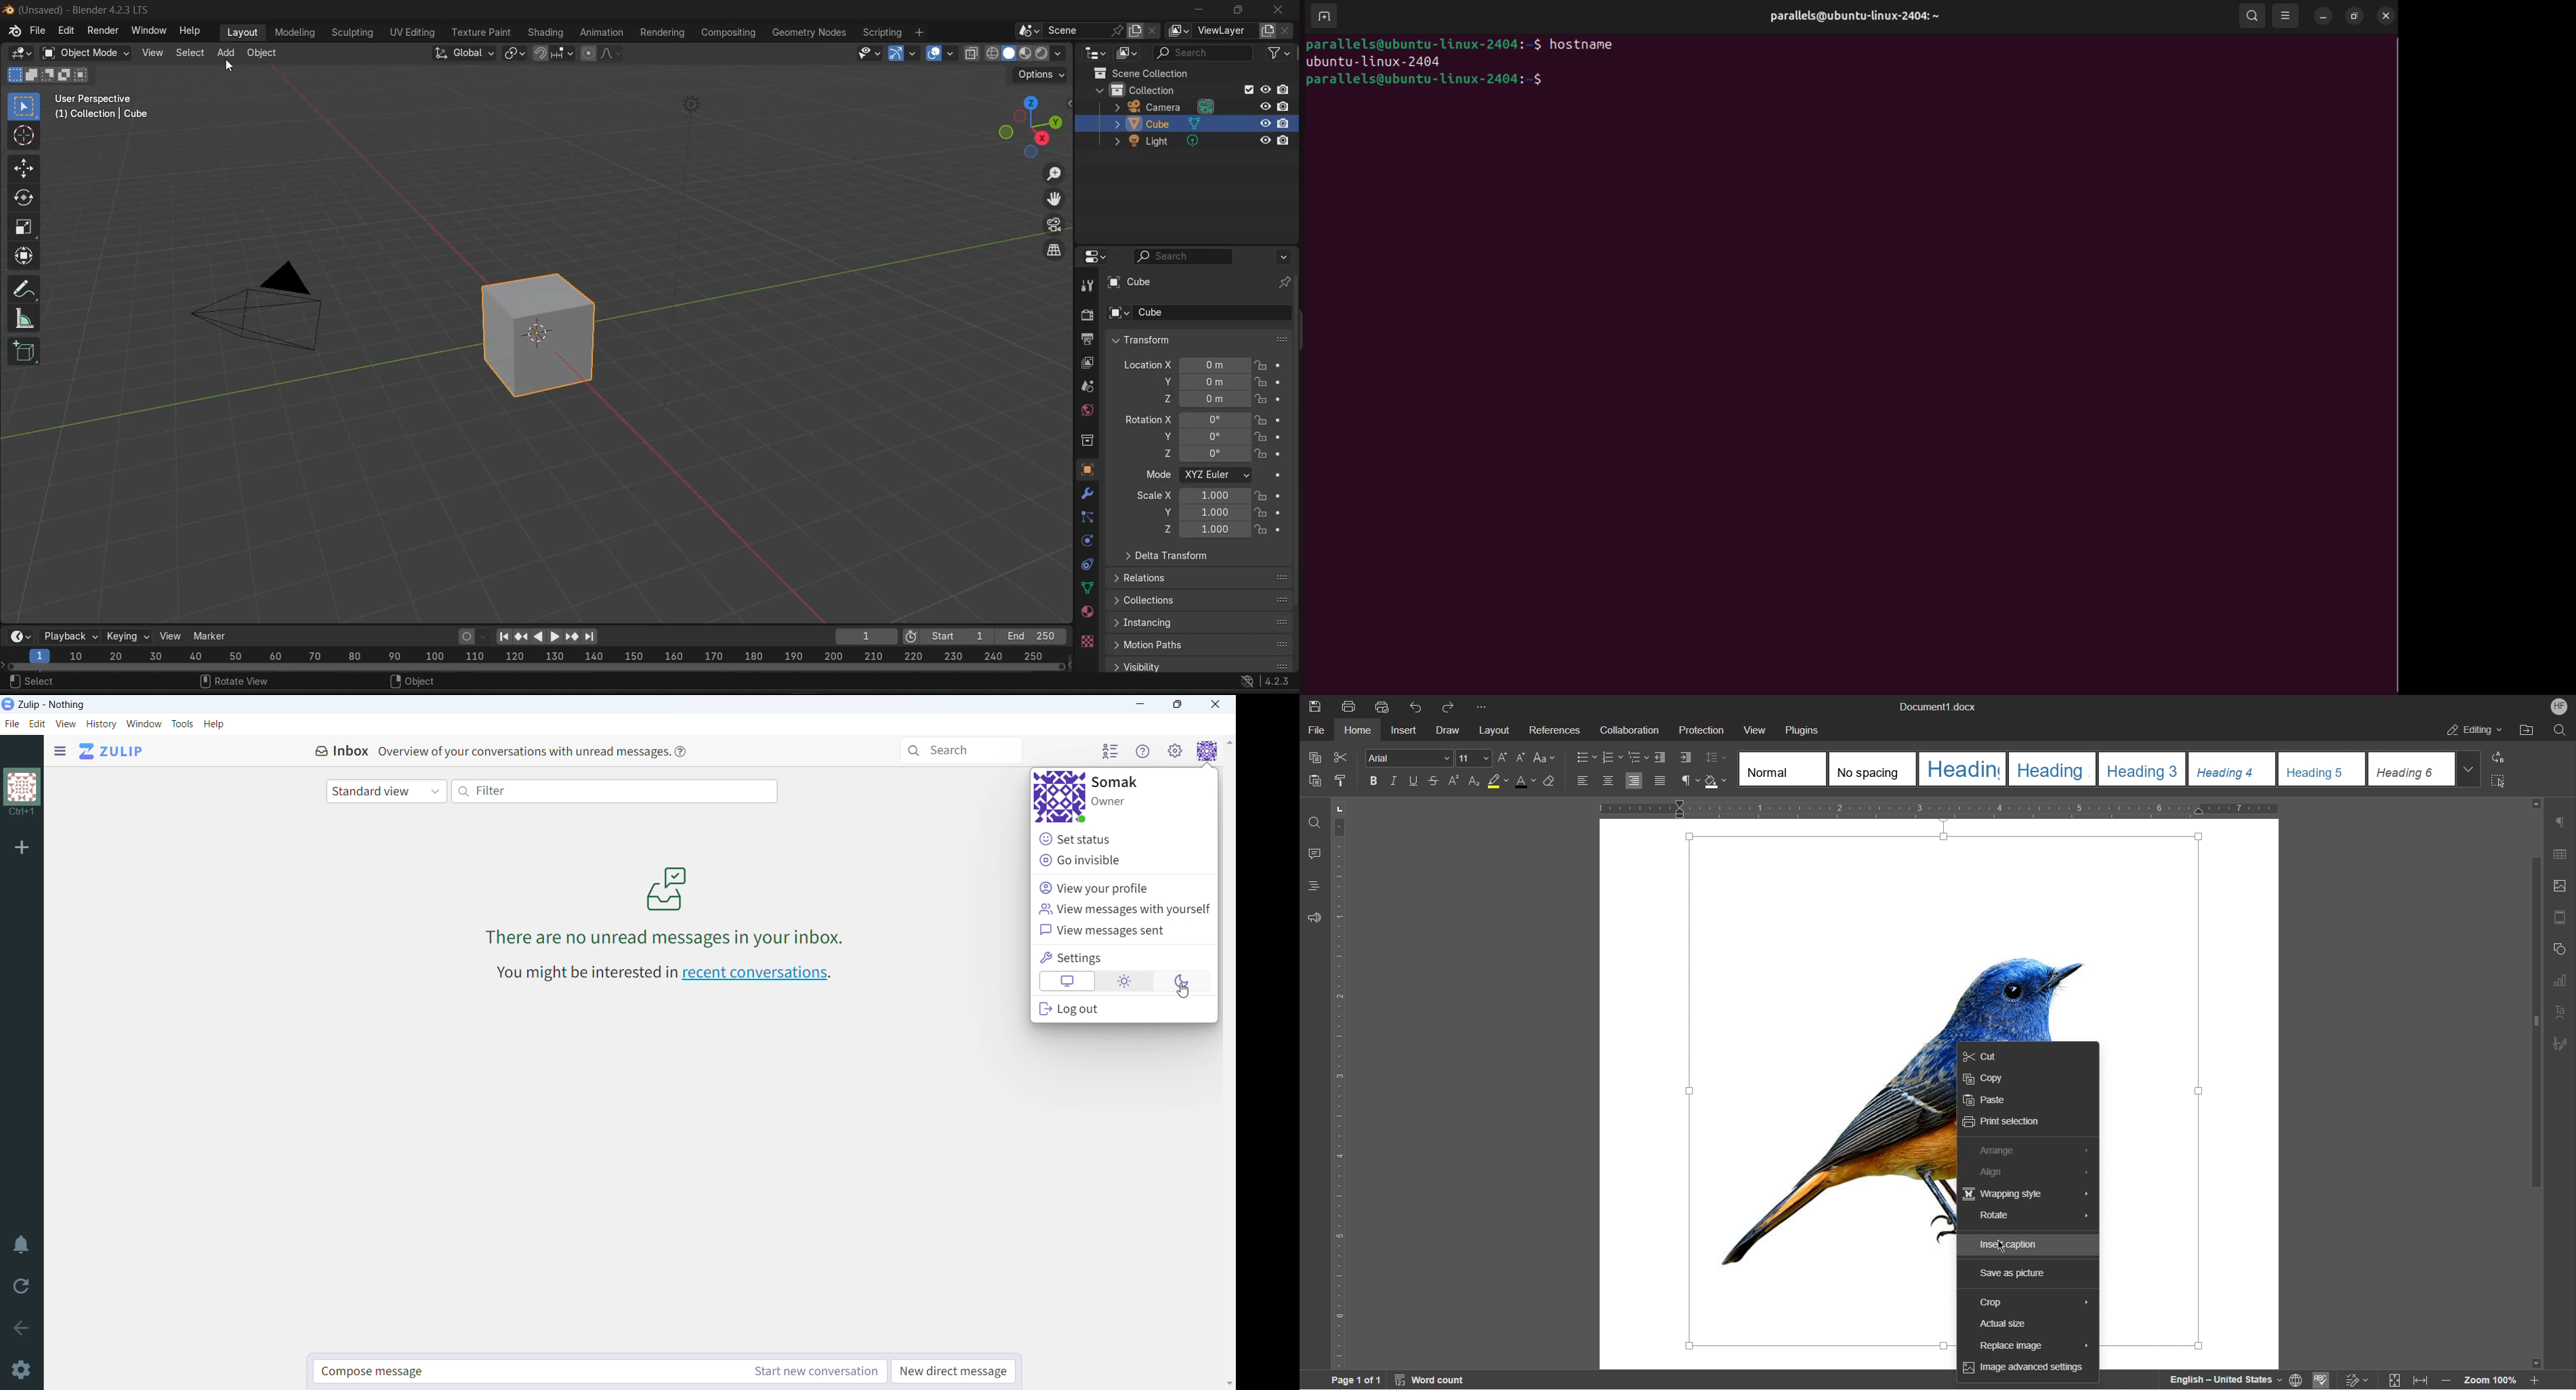 This screenshot has width=2576, height=1400. Describe the element at coordinates (1686, 759) in the screenshot. I see `Increase Indent` at that location.